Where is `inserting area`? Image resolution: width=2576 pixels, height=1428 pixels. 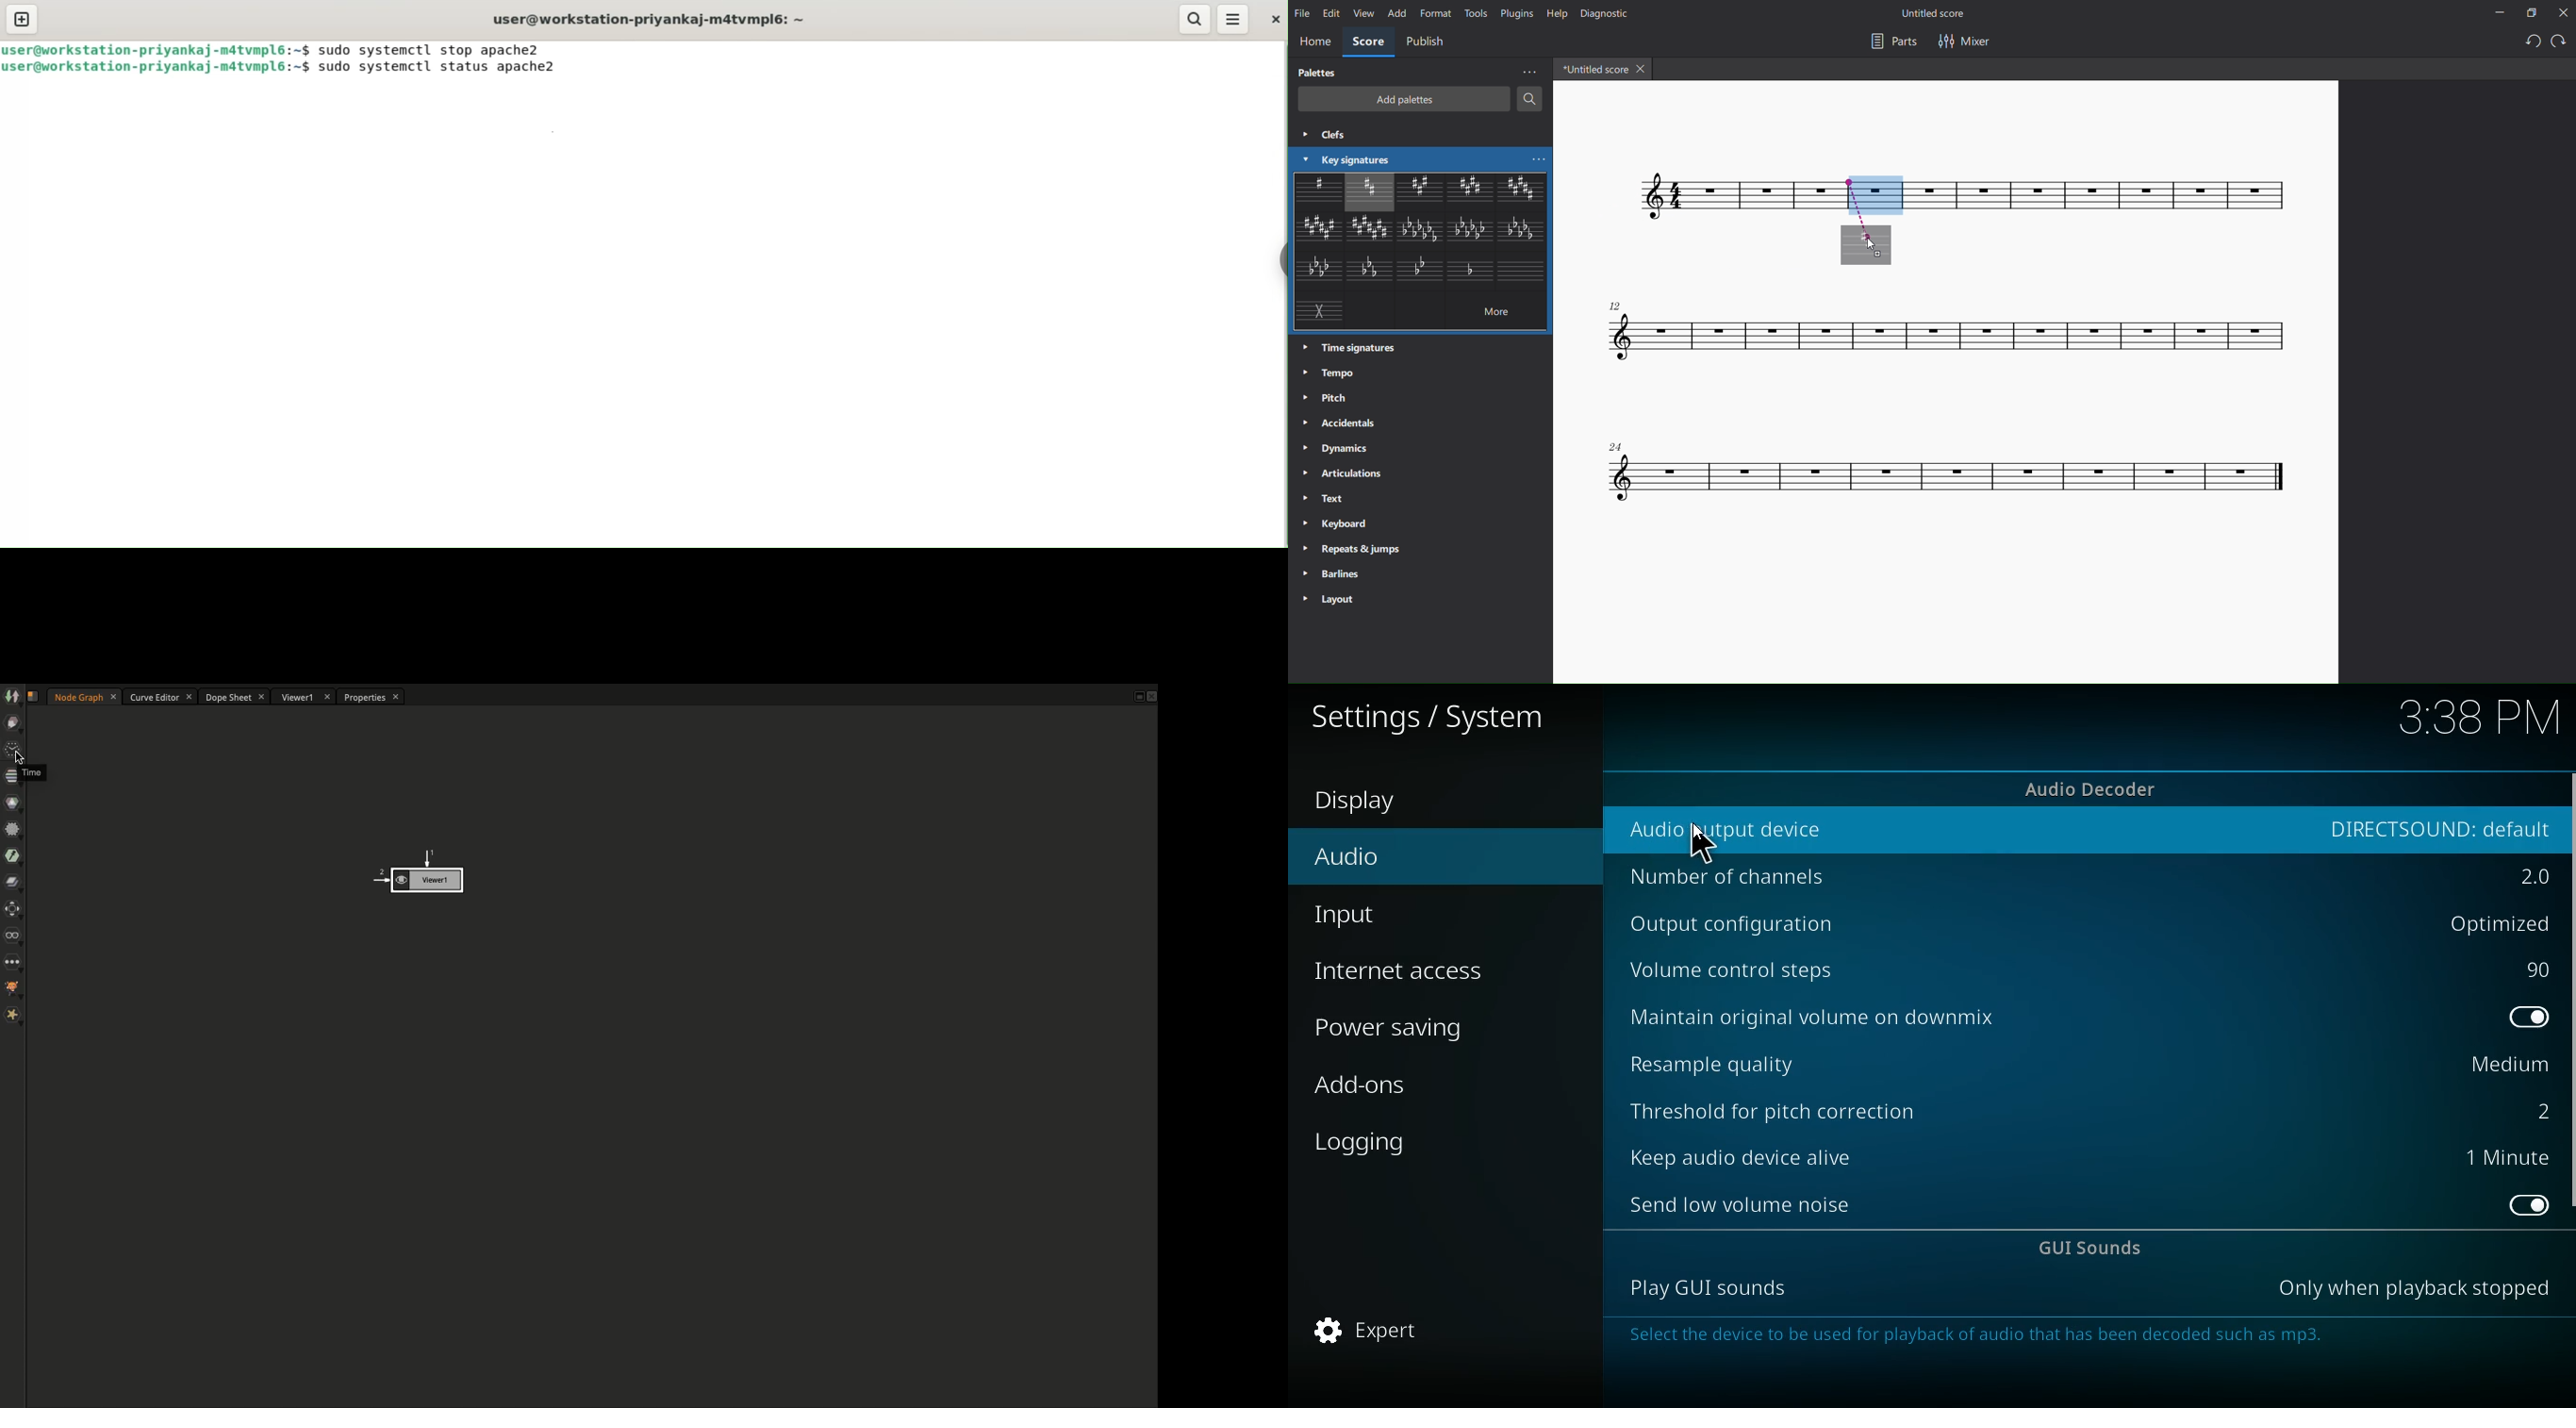
inserting area is located at coordinates (1876, 220).